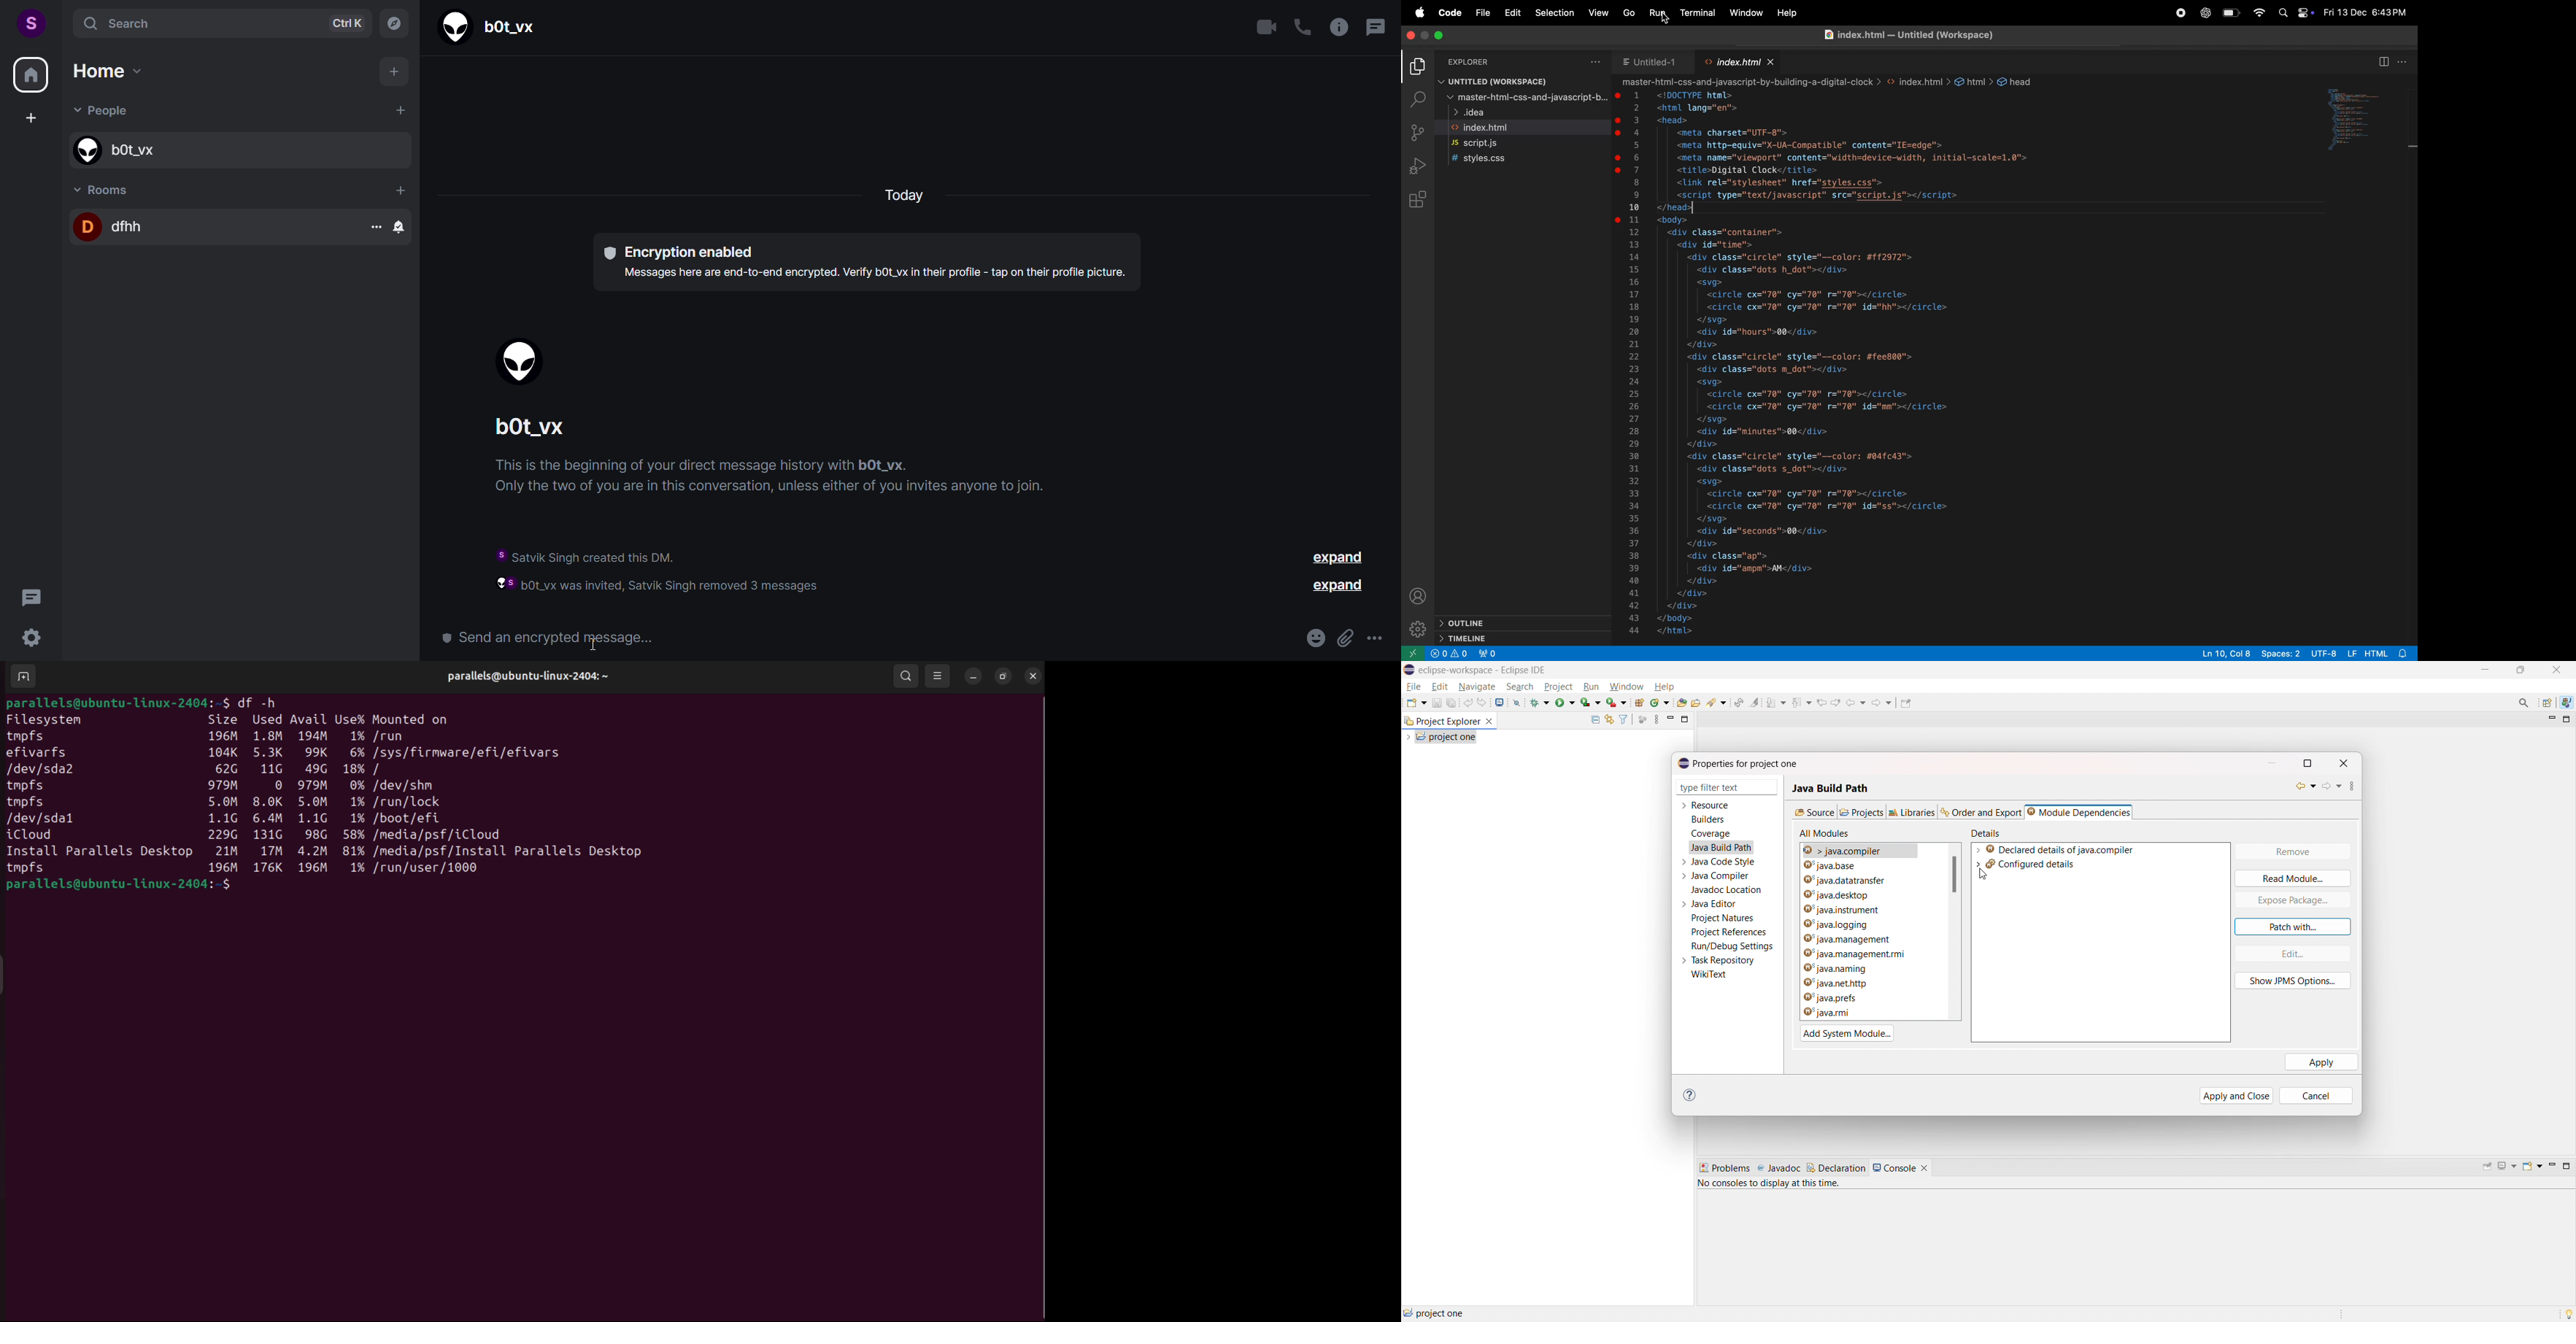 This screenshot has height=1344, width=2576. Describe the element at coordinates (2322, 1096) in the screenshot. I see `cancel` at that location.